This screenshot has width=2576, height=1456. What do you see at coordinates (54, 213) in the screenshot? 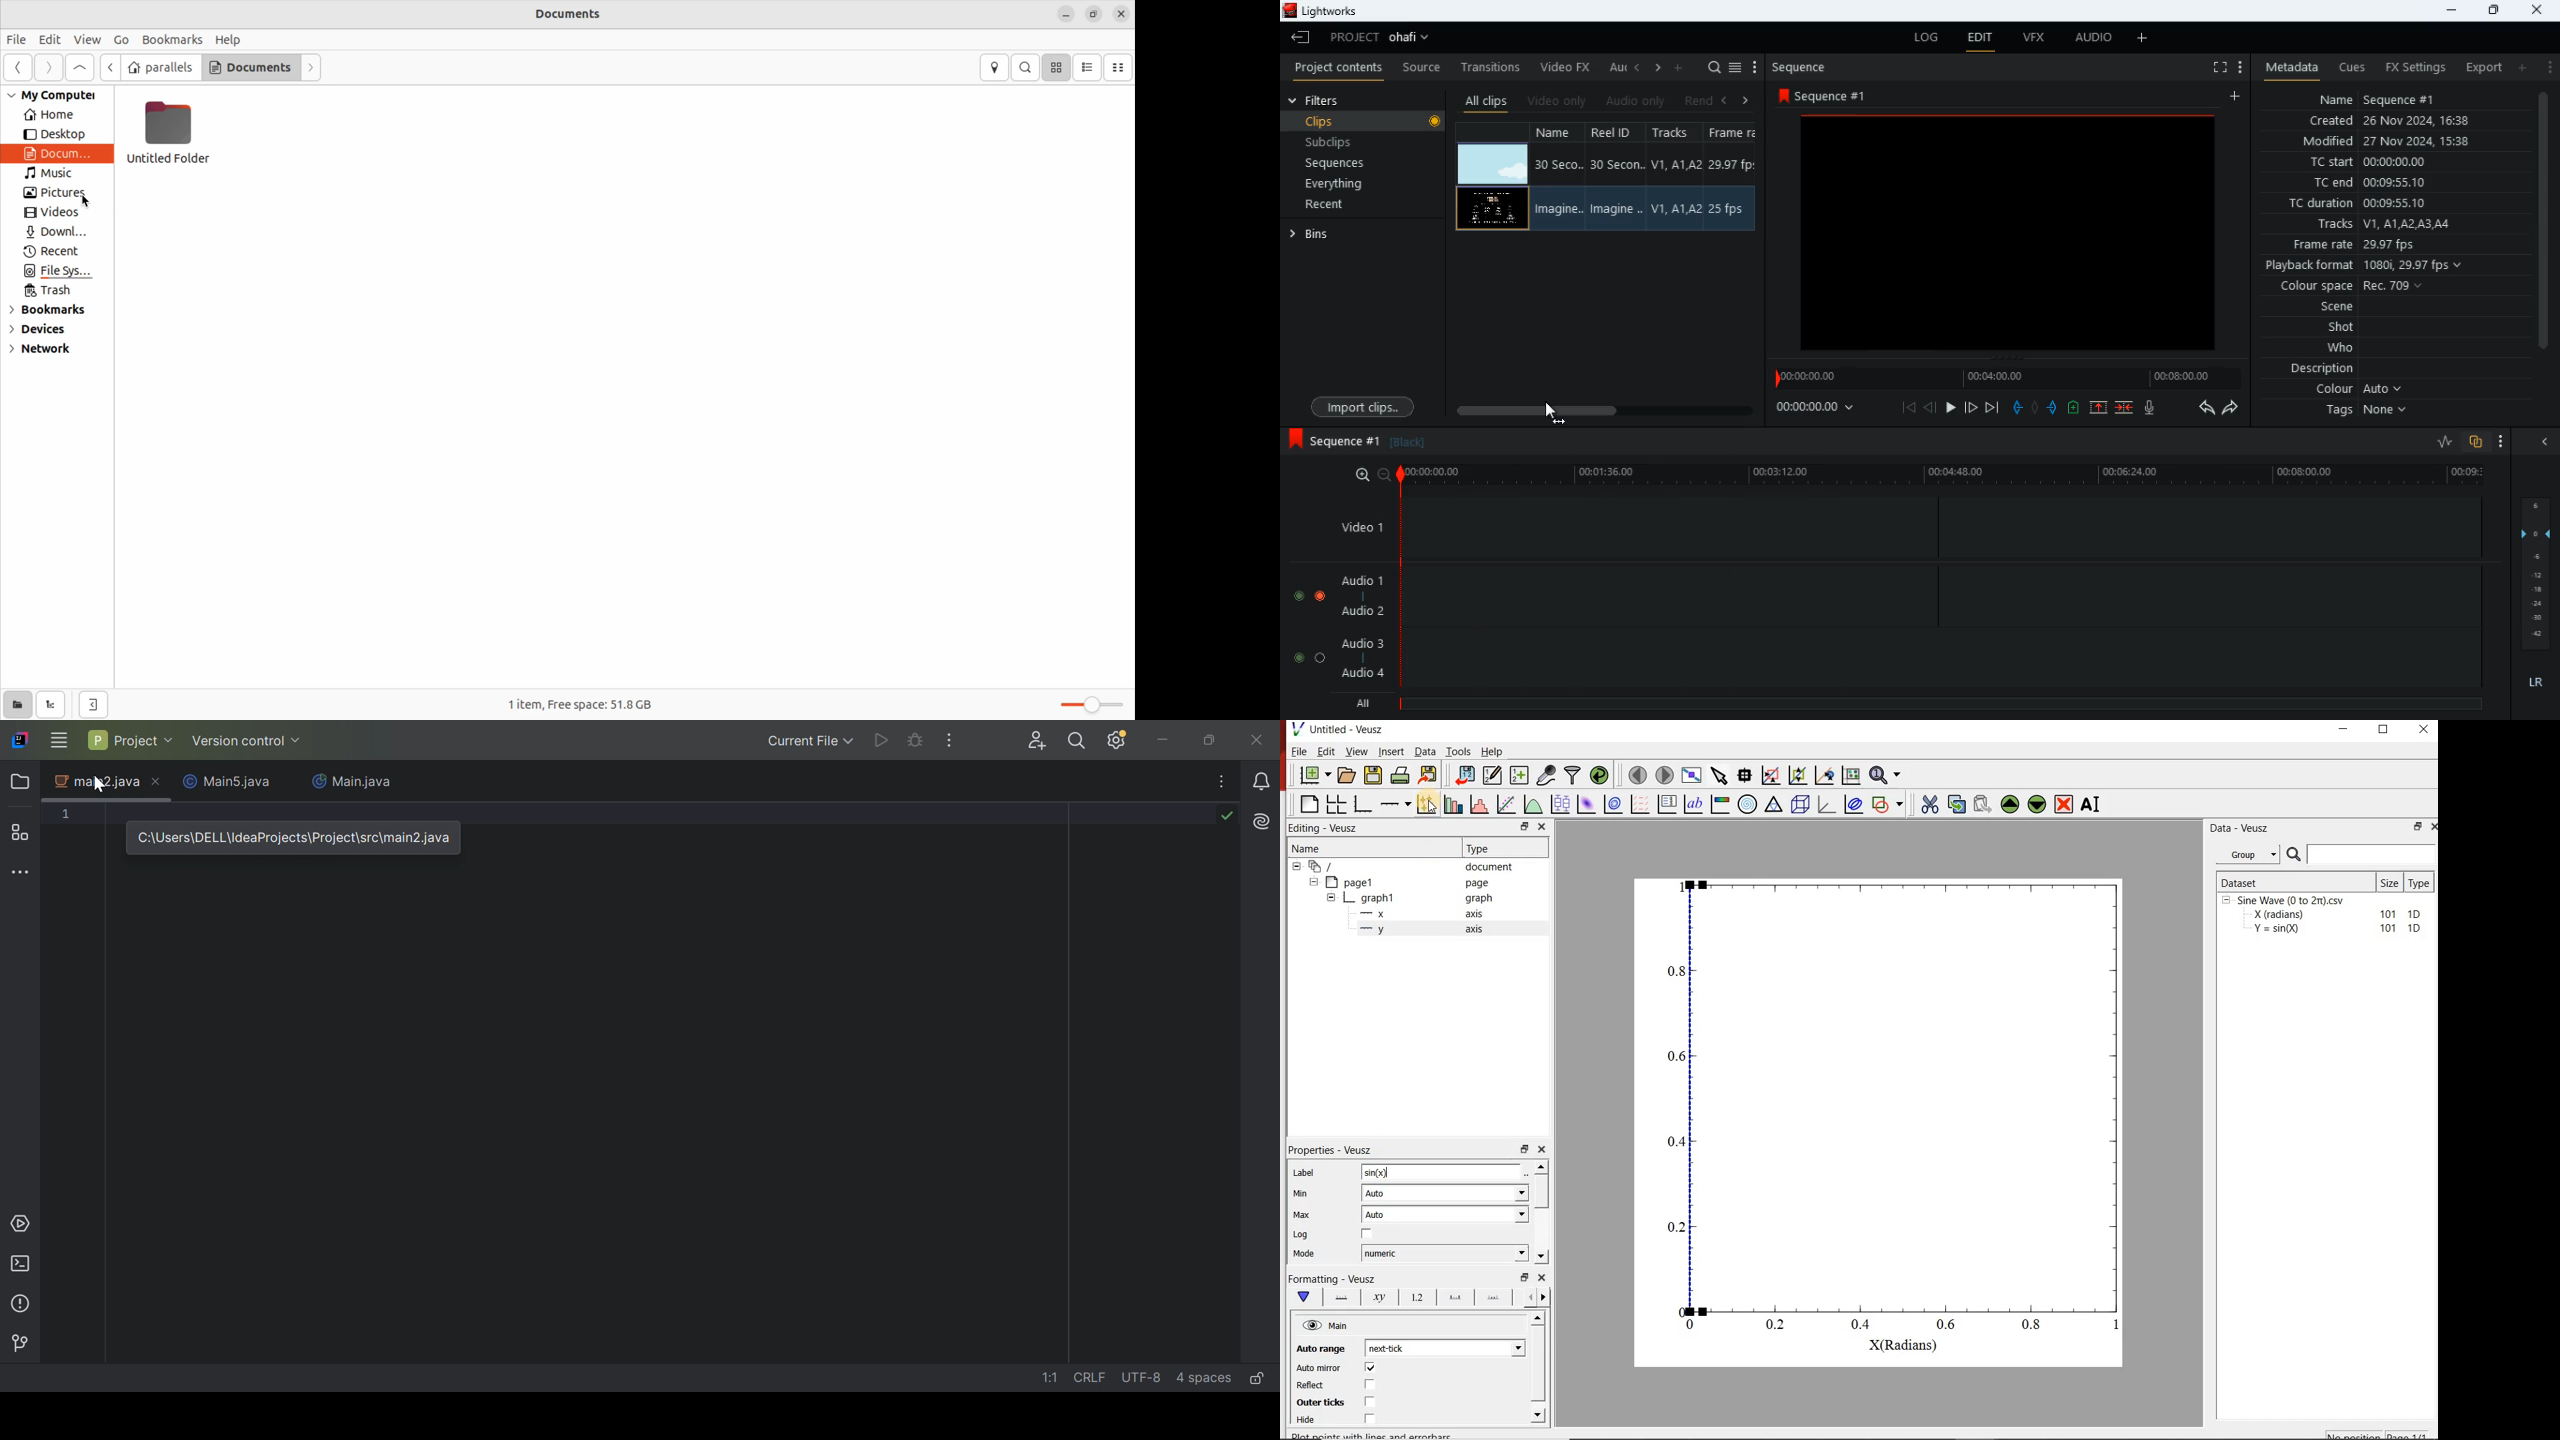
I see `Videos` at bounding box center [54, 213].